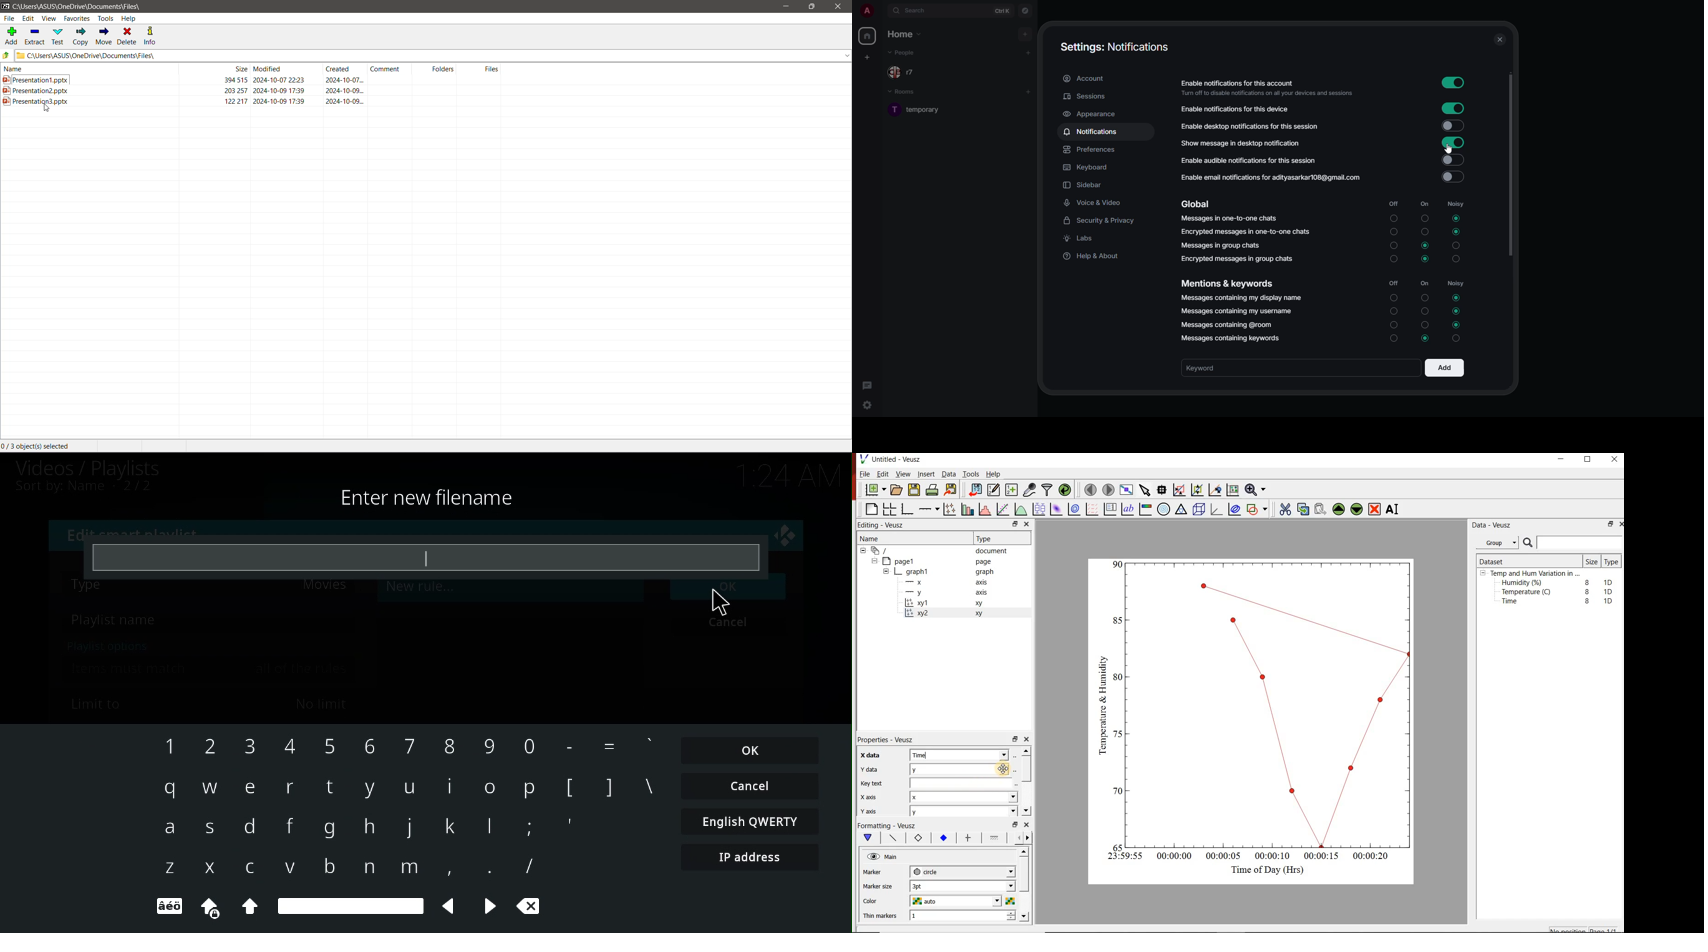 The height and width of the screenshot is (952, 1708). I want to click on close, so click(787, 536).